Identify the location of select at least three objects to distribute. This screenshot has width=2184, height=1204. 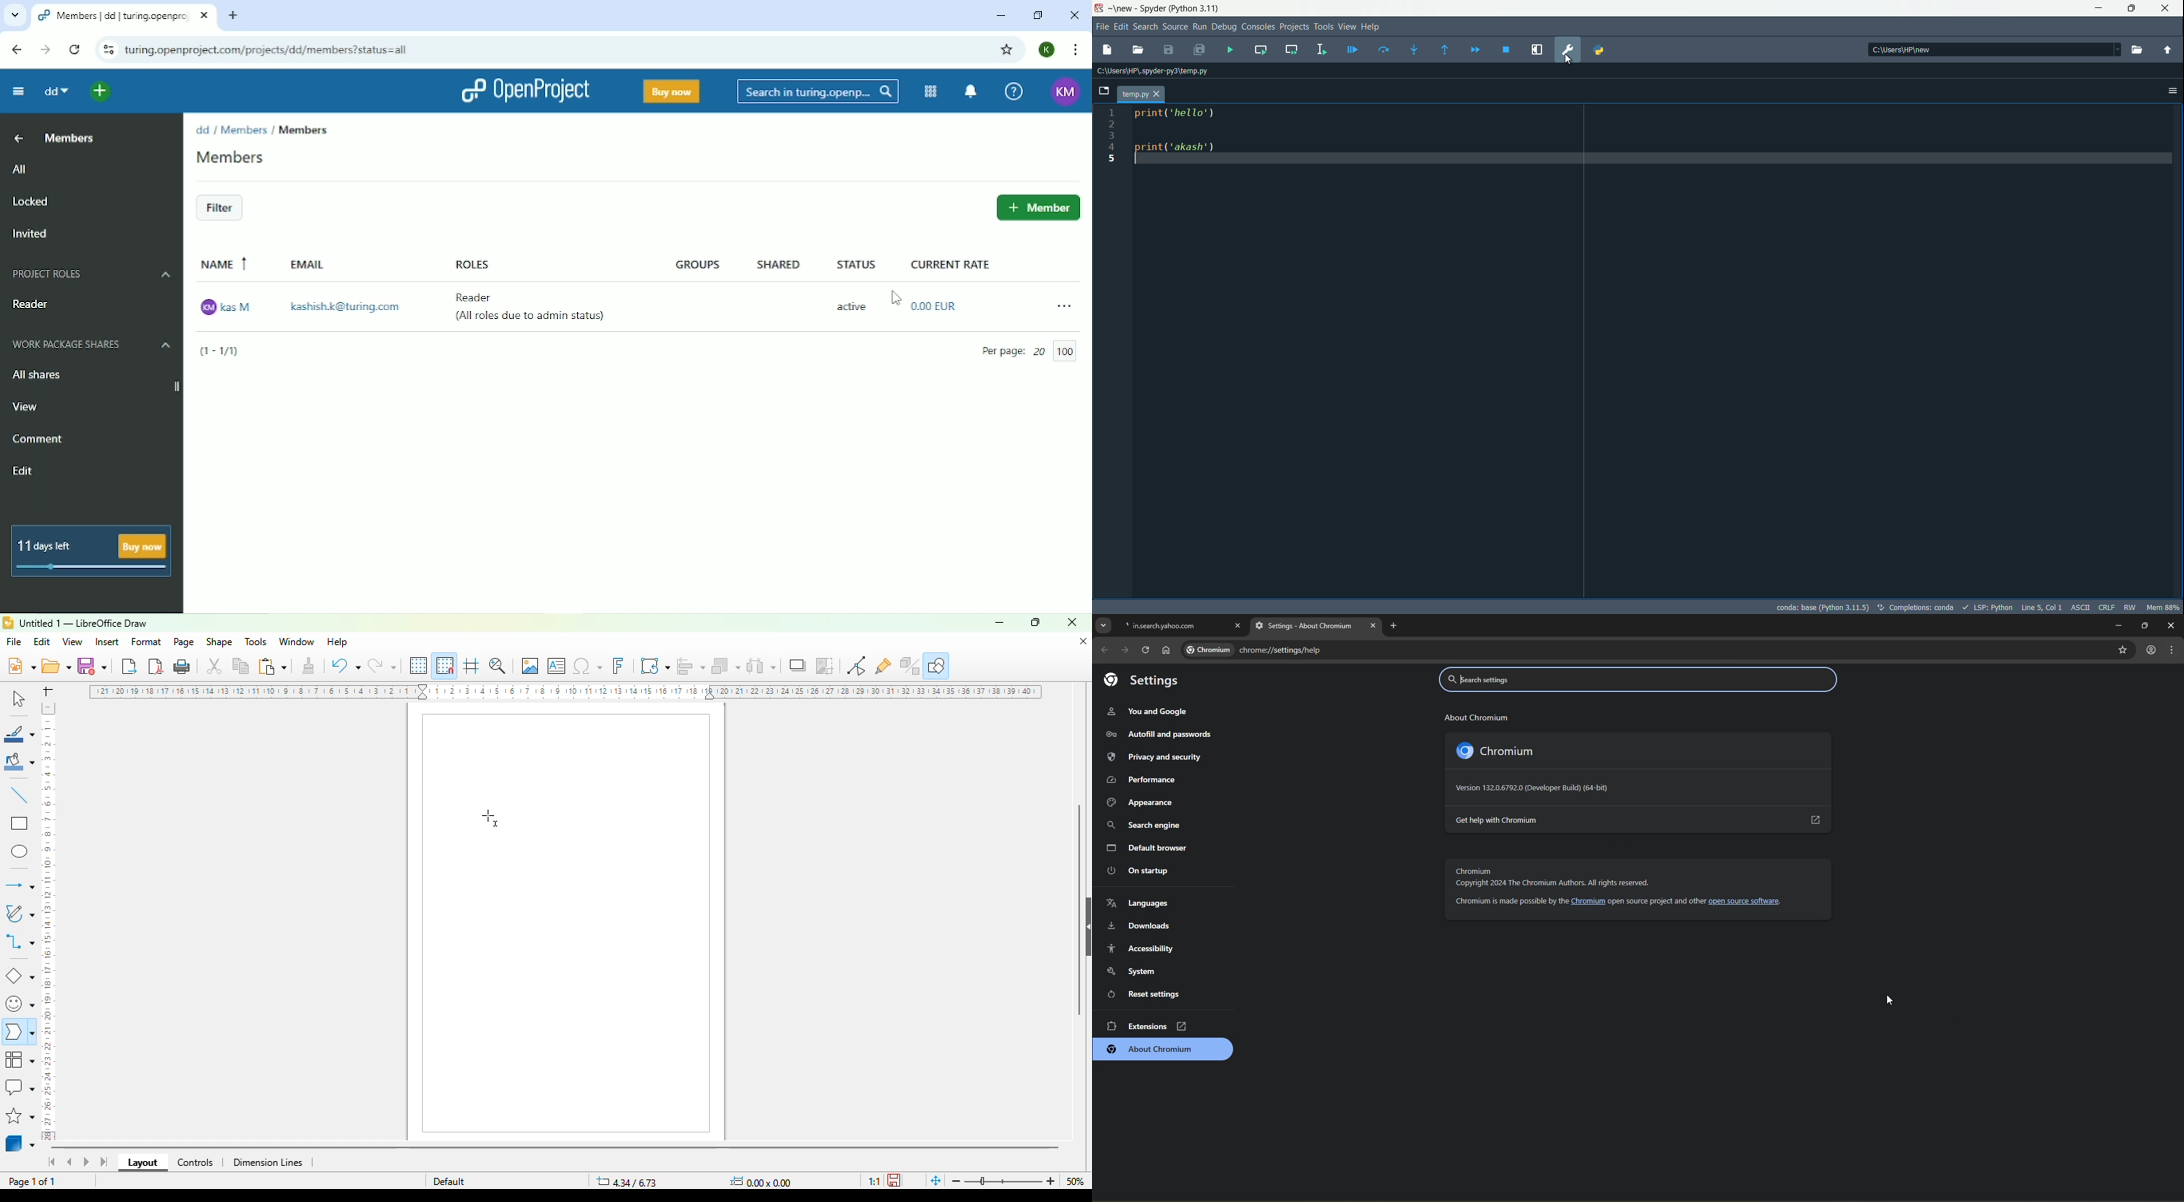
(761, 665).